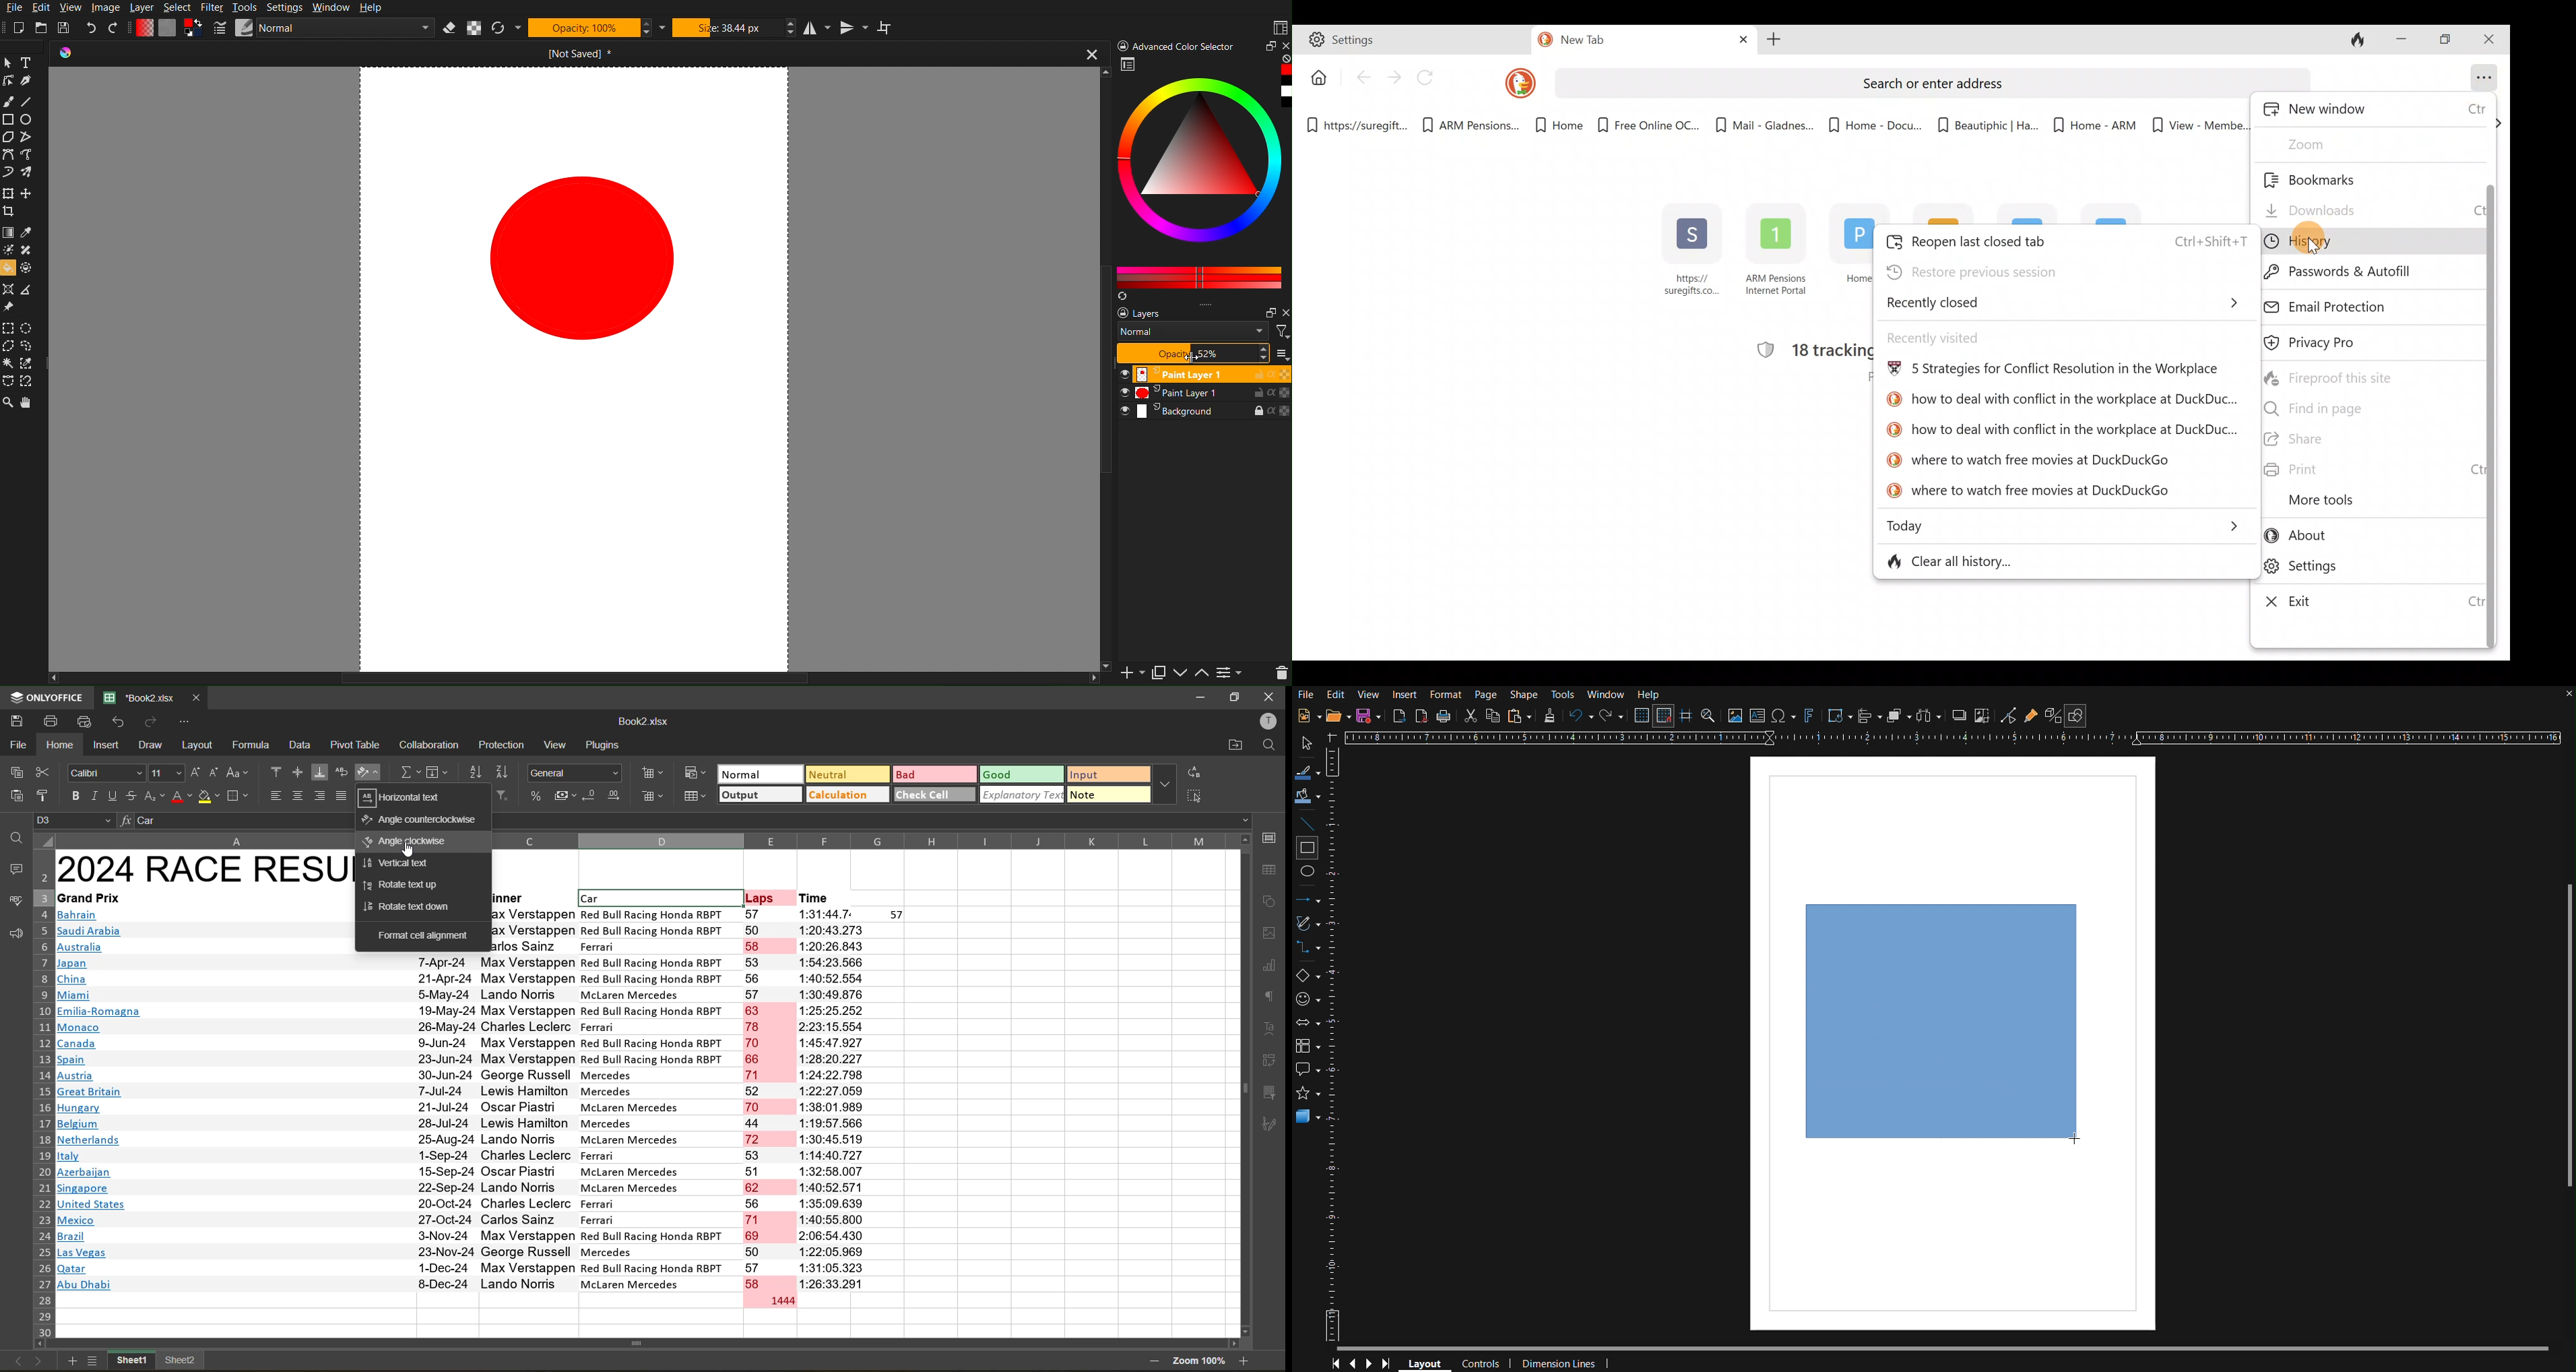 This screenshot has width=2576, height=1372. What do you see at coordinates (1236, 747) in the screenshot?
I see `open location` at bounding box center [1236, 747].